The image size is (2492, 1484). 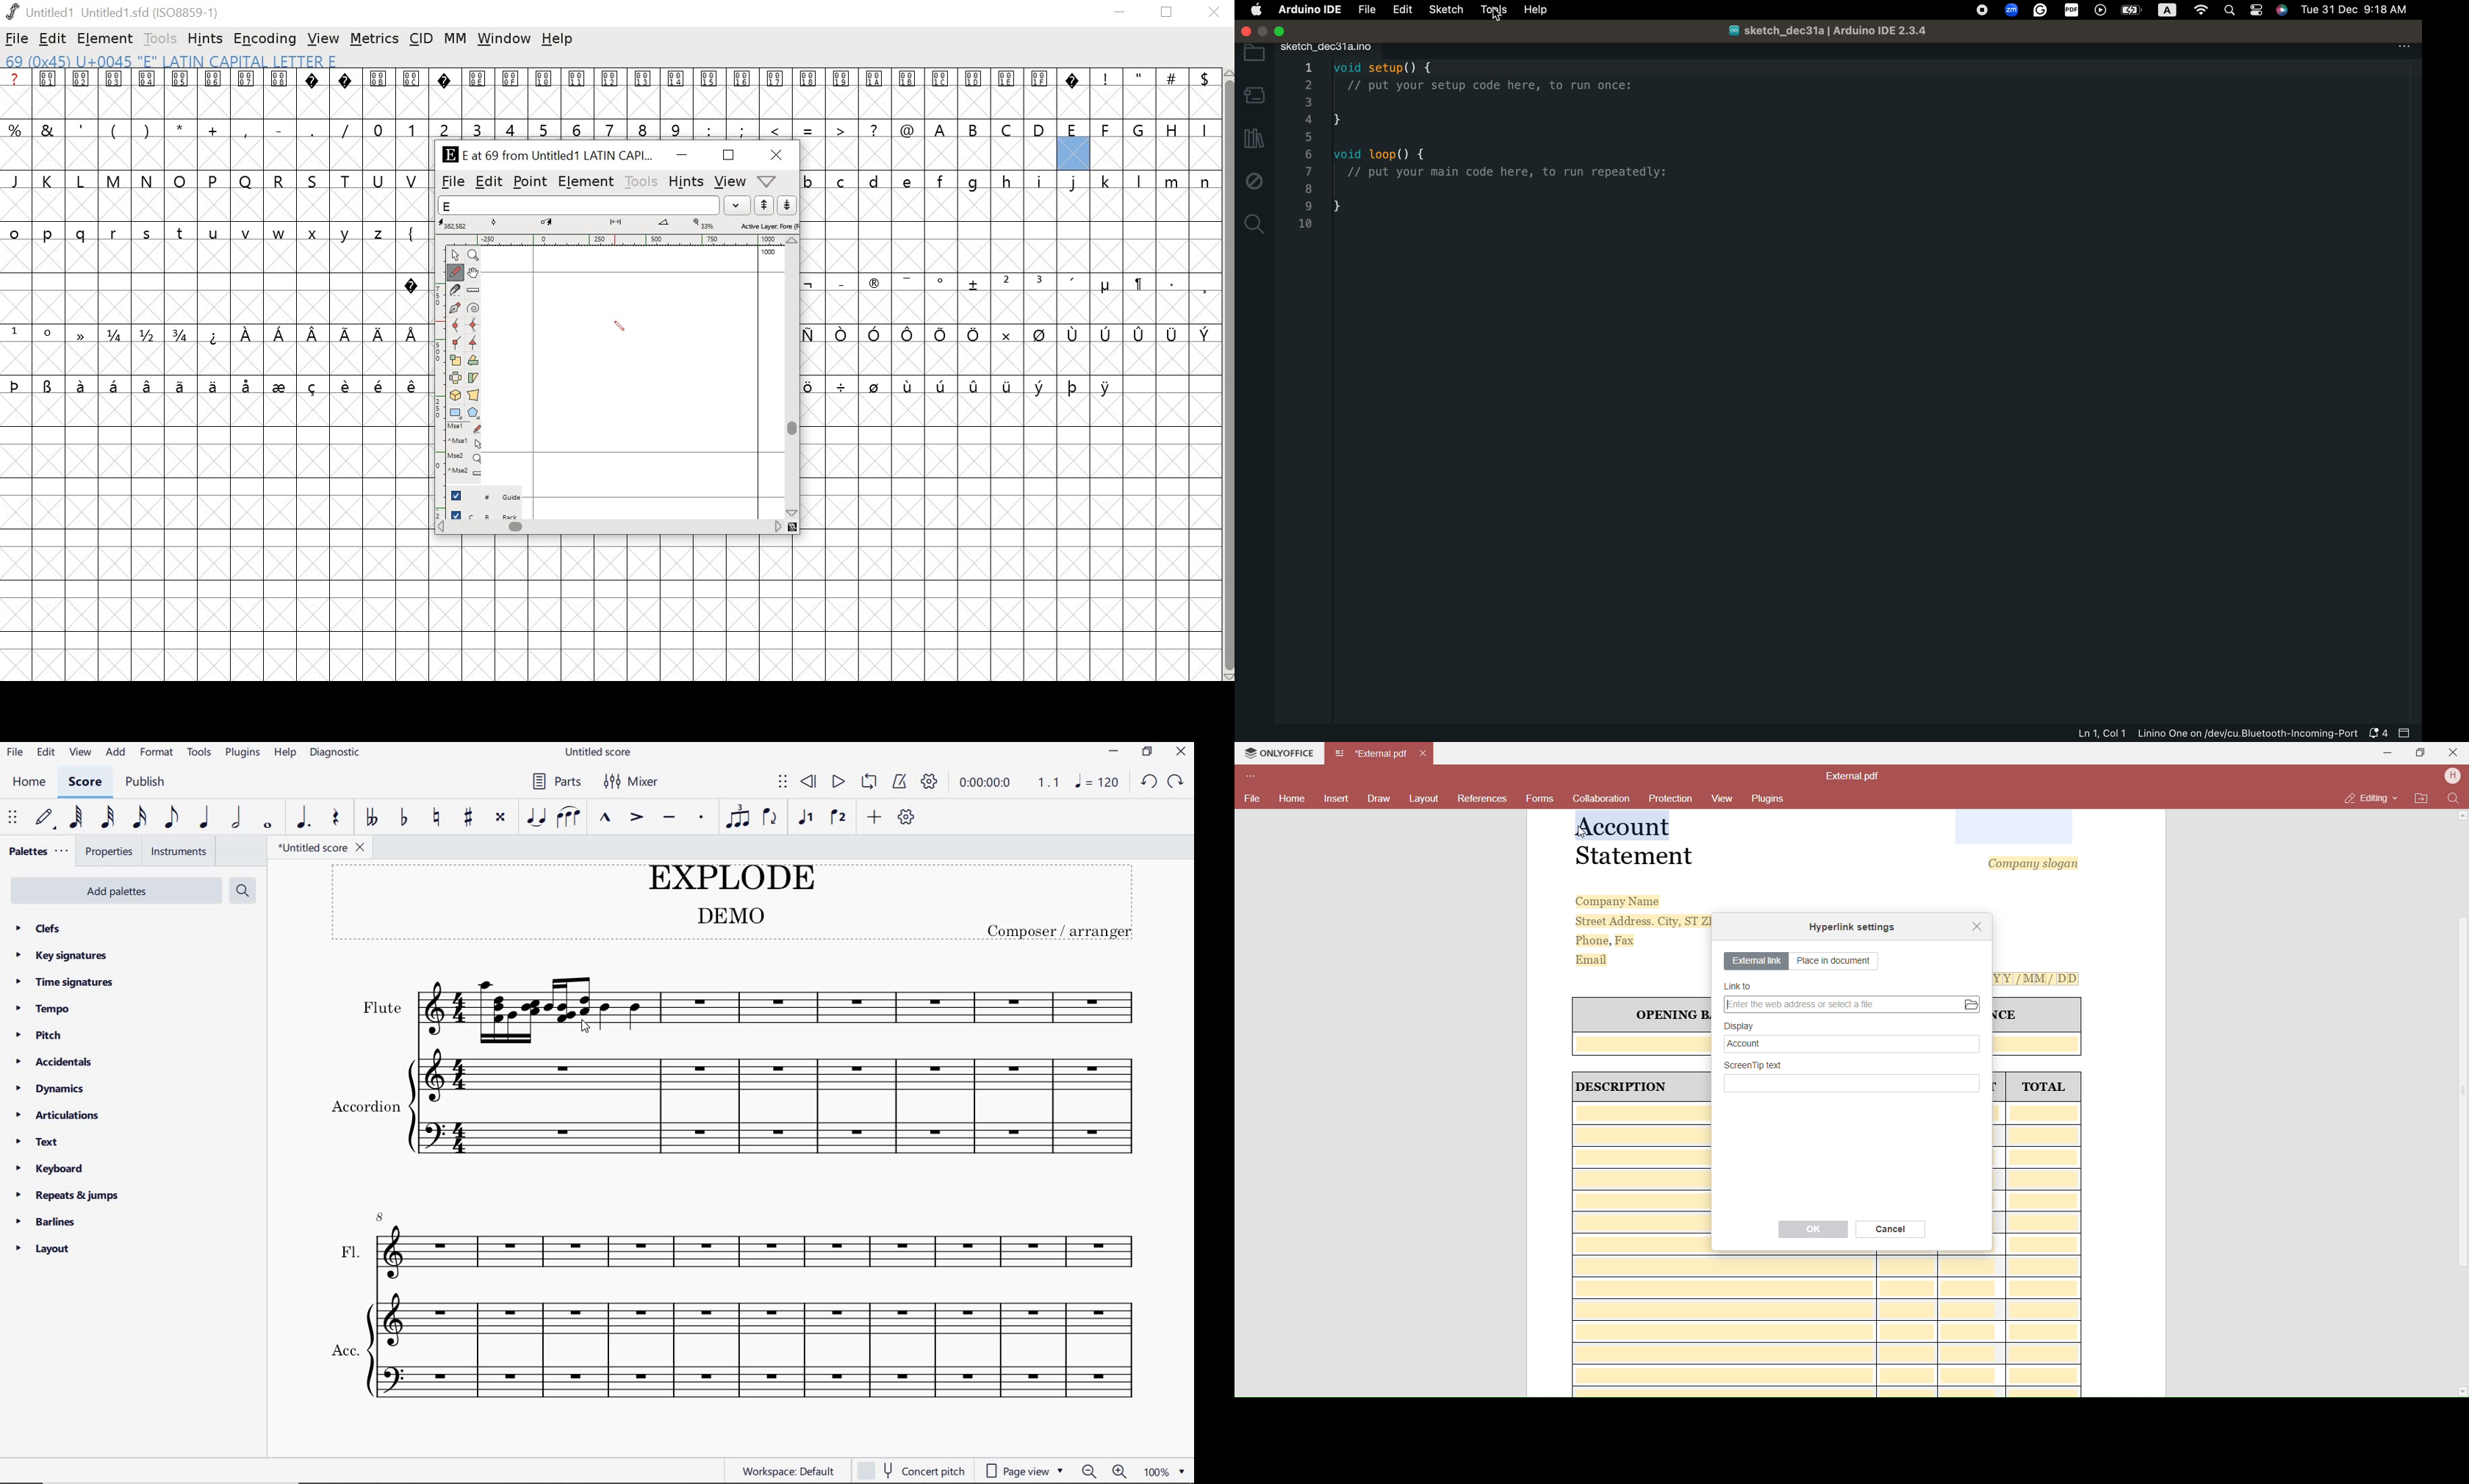 What do you see at coordinates (1048, 783) in the screenshot?
I see `Playback speed` at bounding box center [1048, 783].